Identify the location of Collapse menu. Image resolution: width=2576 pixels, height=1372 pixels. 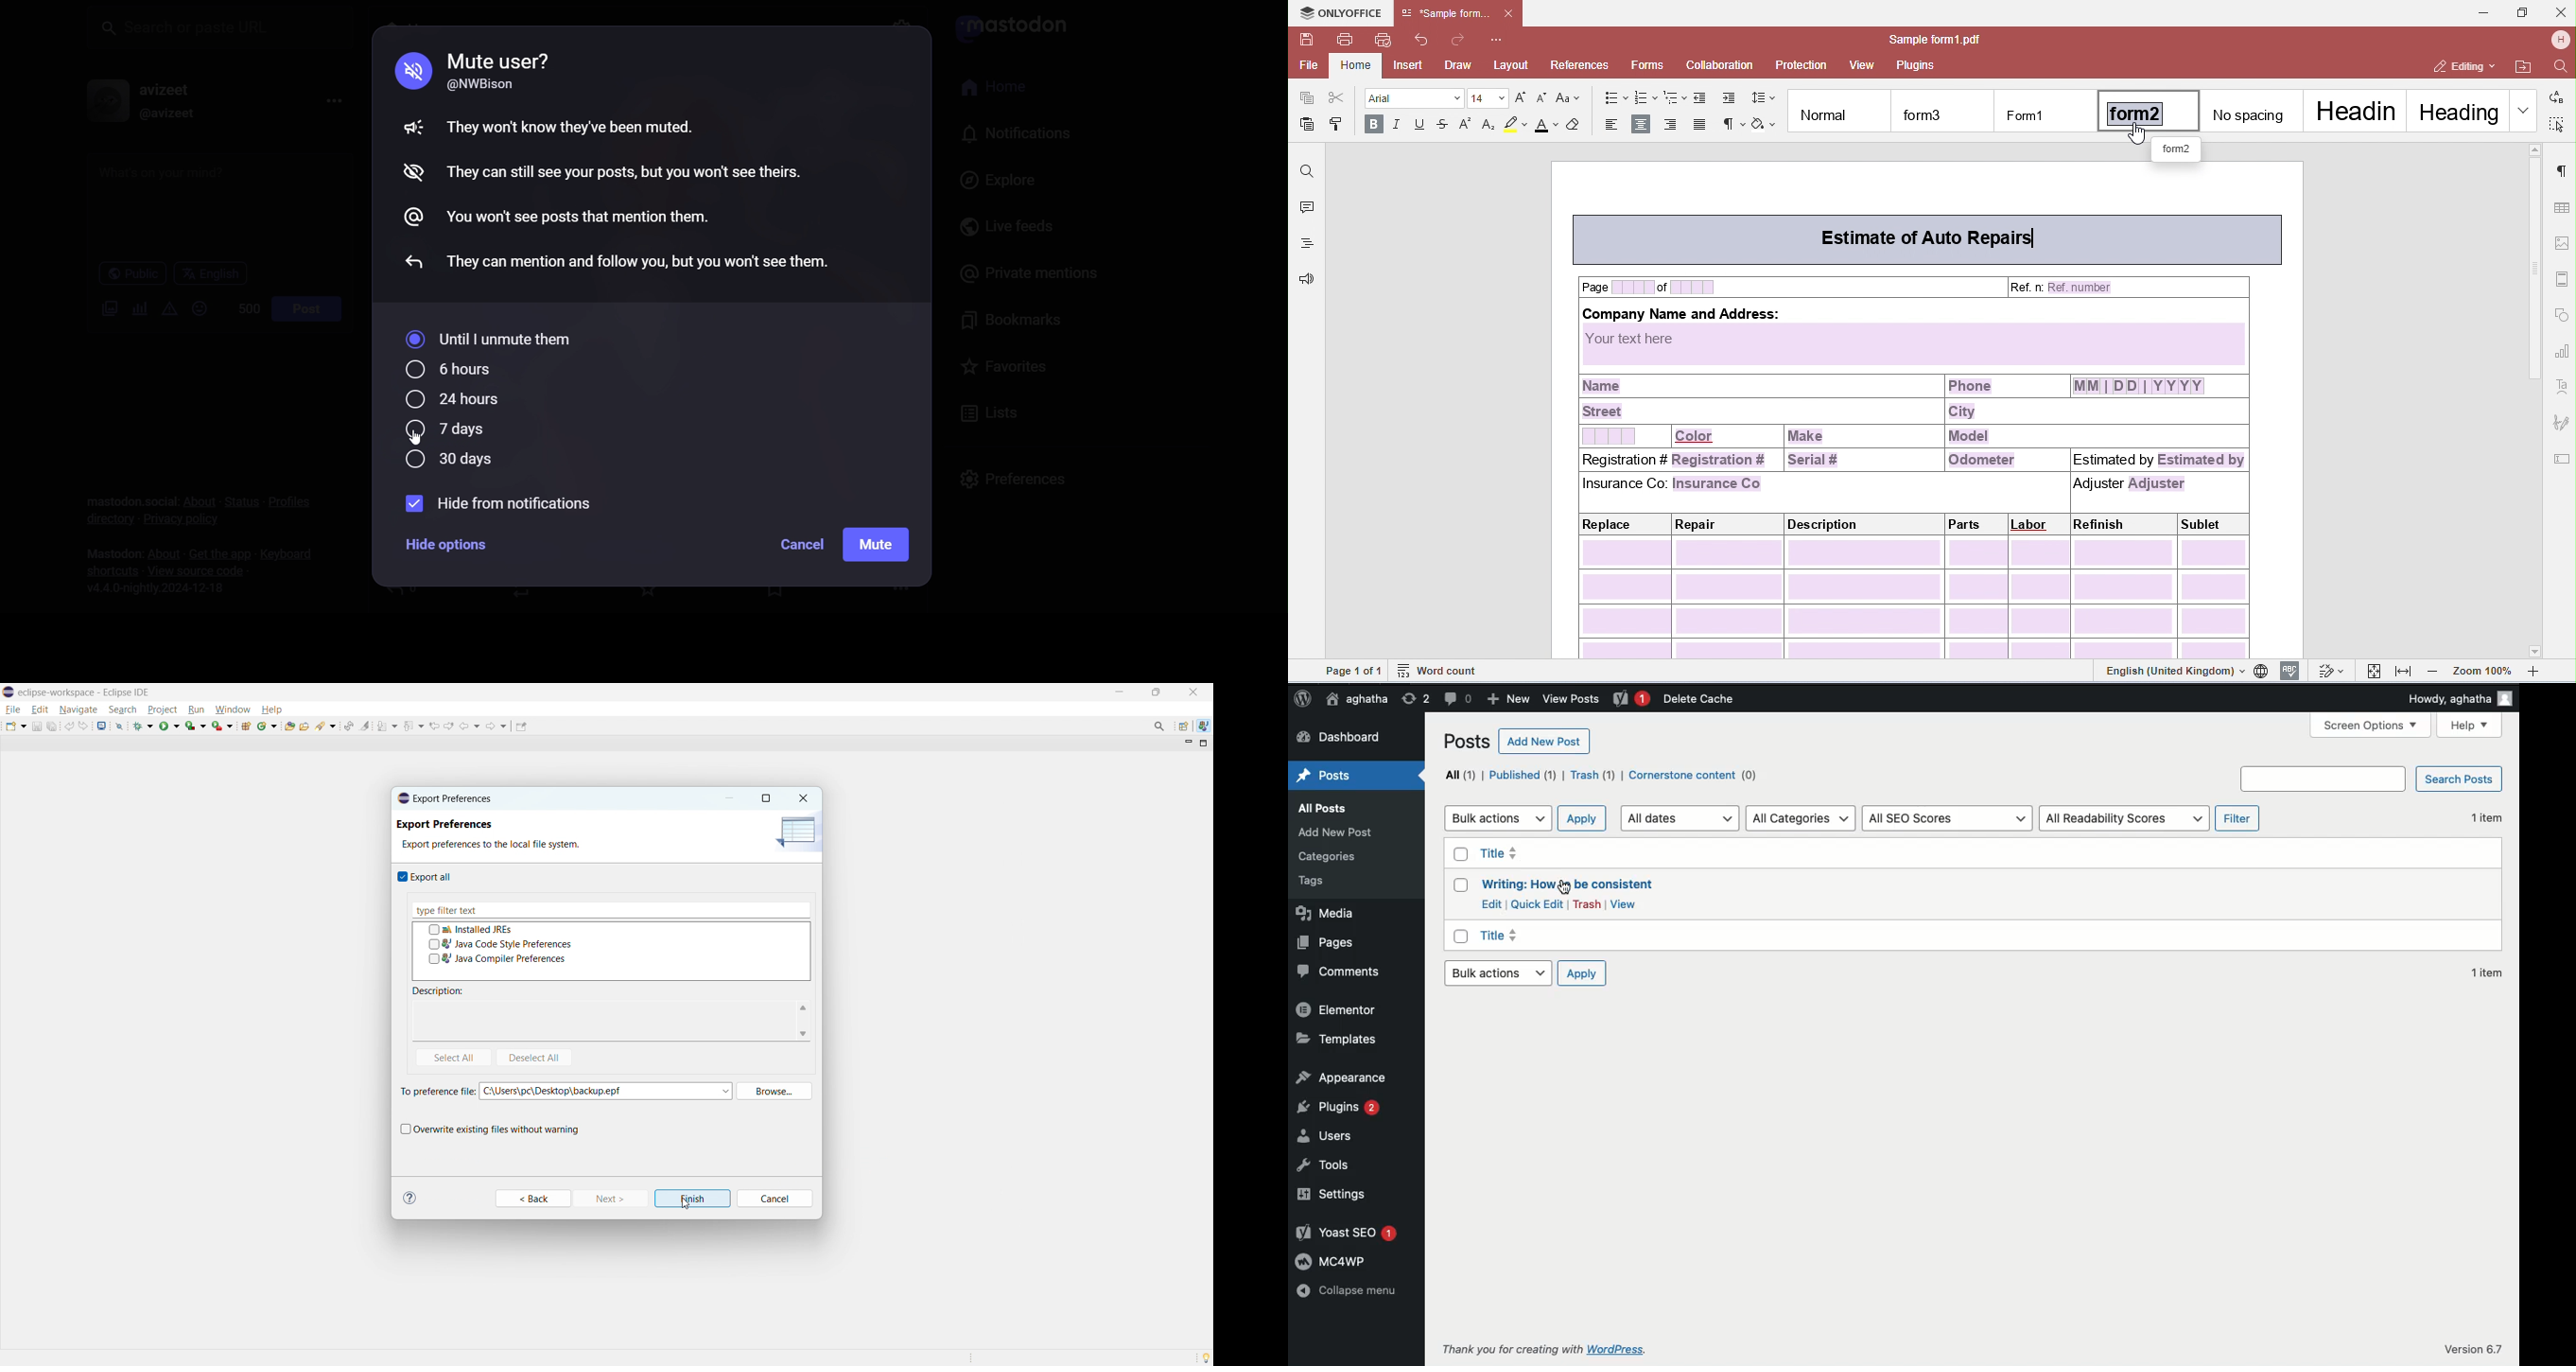
(1348, 1290).